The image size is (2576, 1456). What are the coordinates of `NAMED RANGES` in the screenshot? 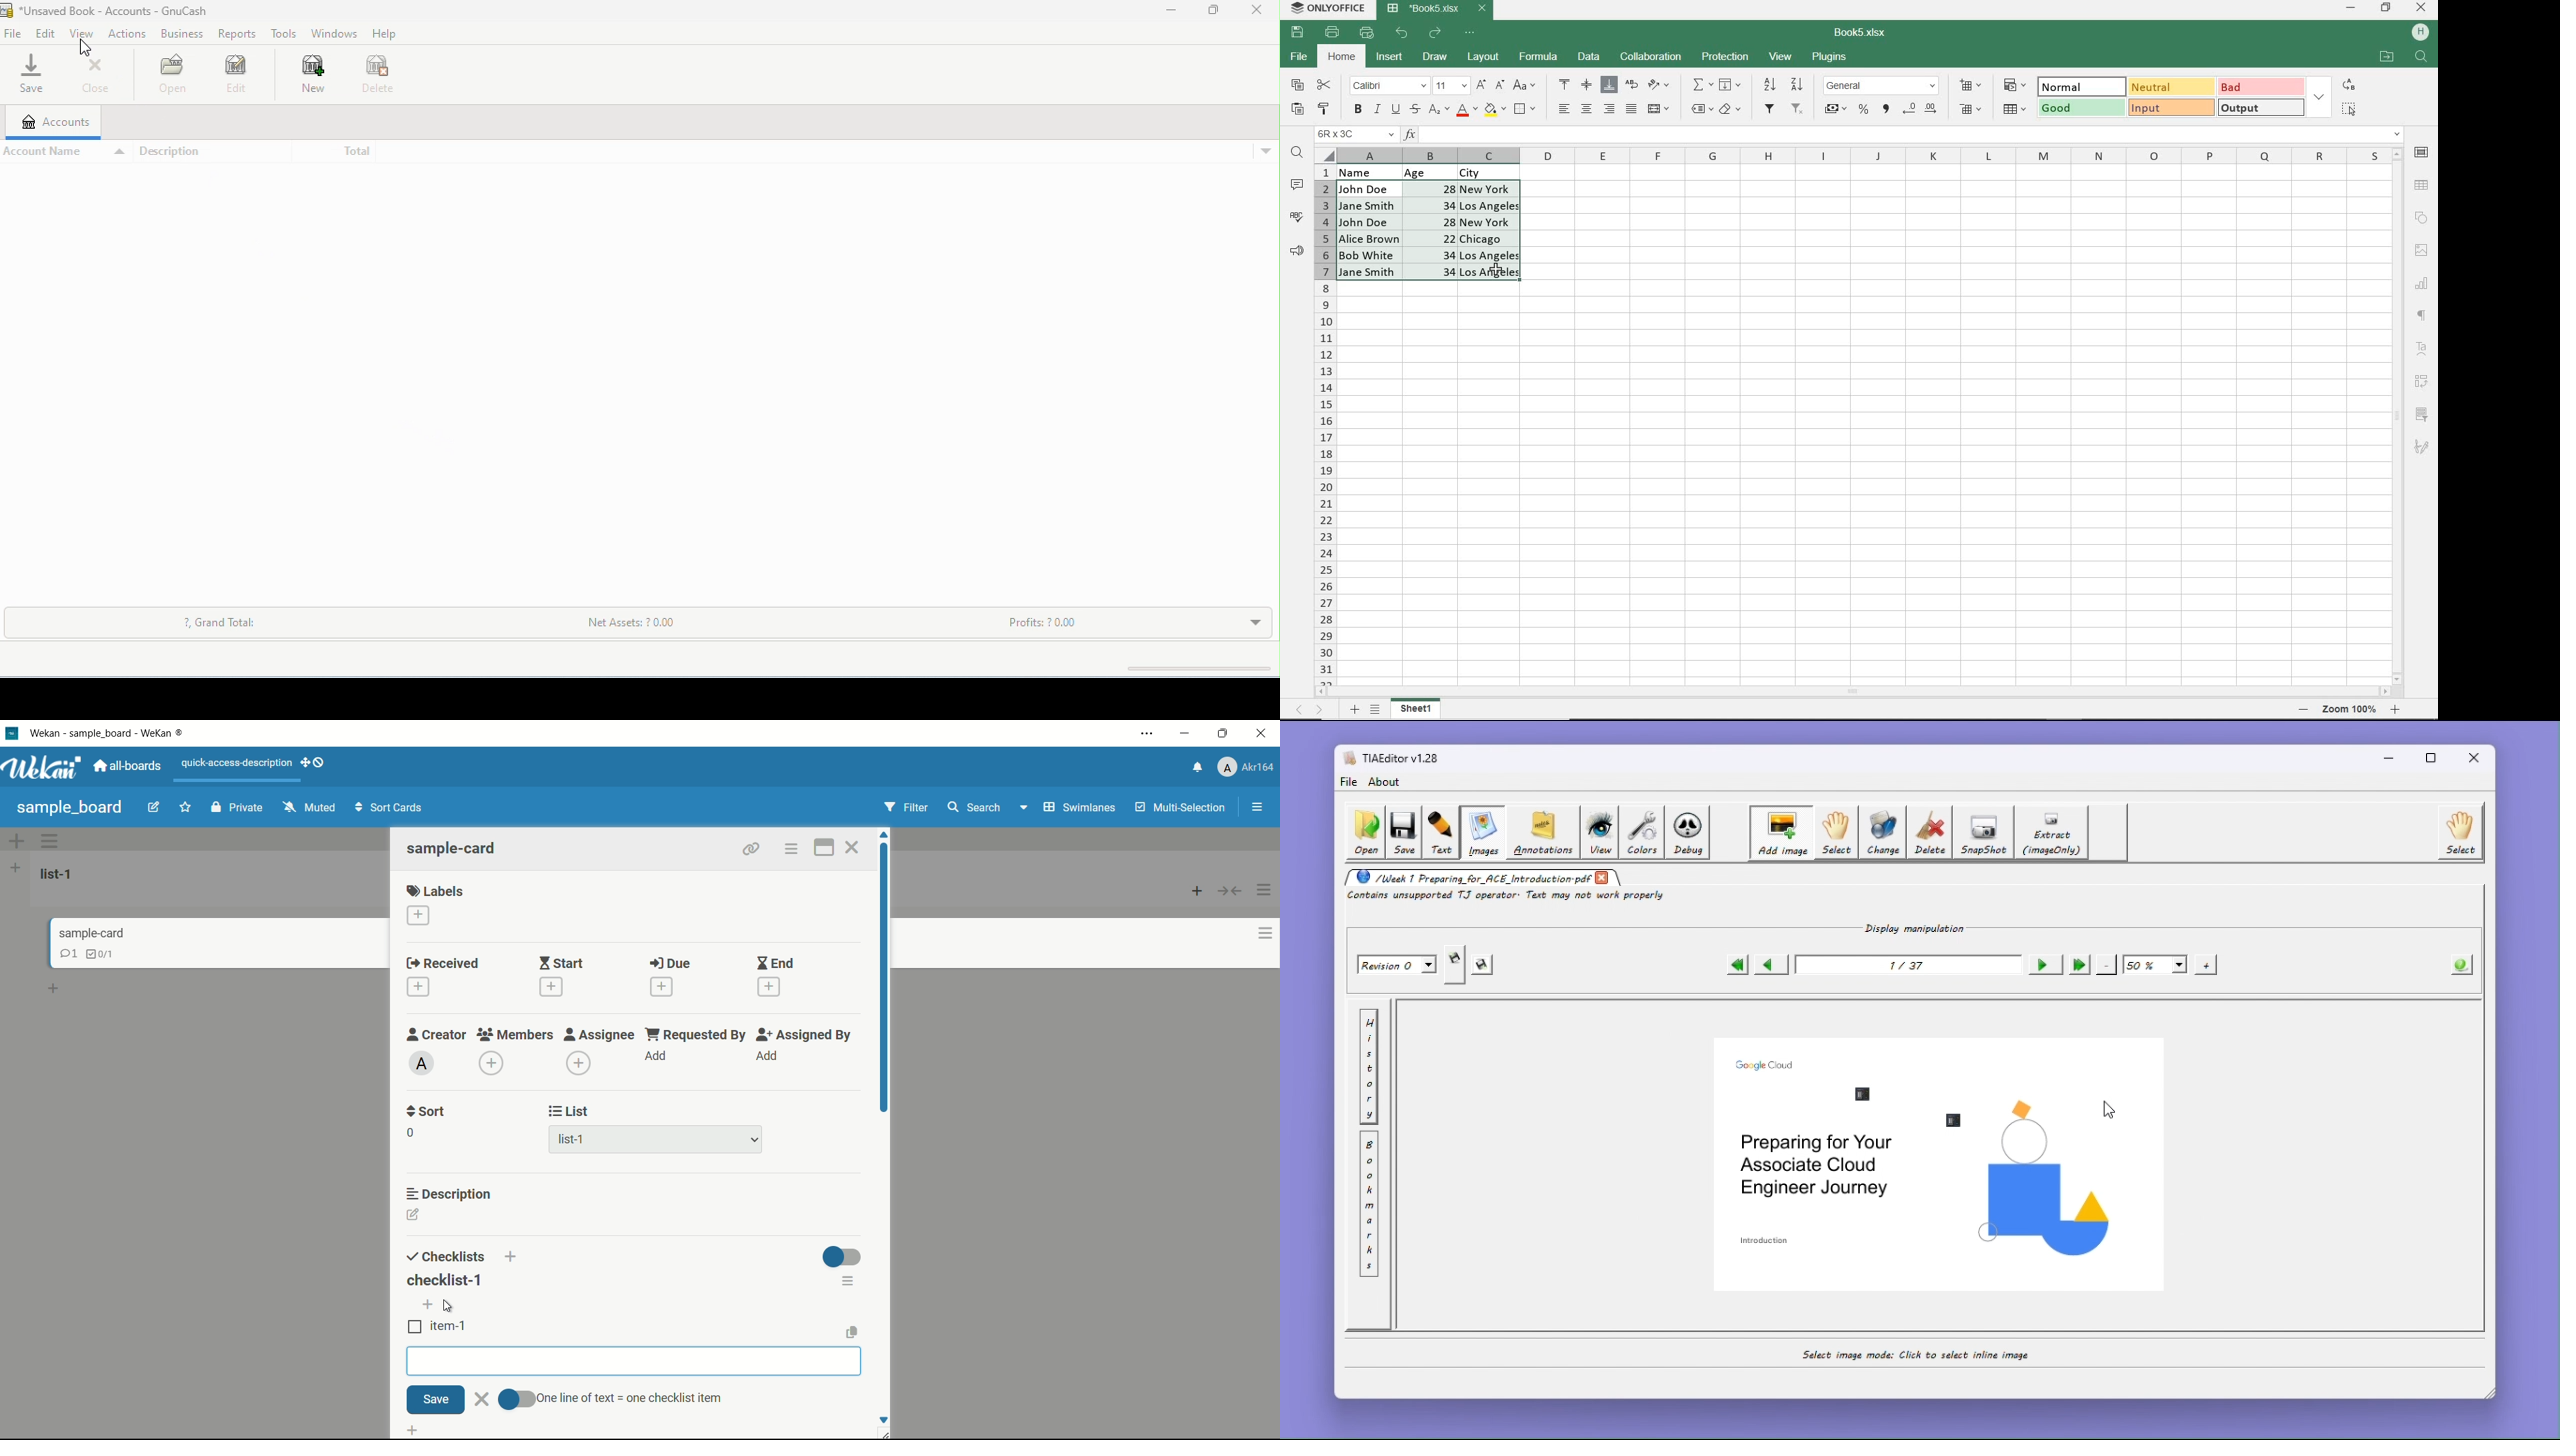 It's located at (1701, 110).